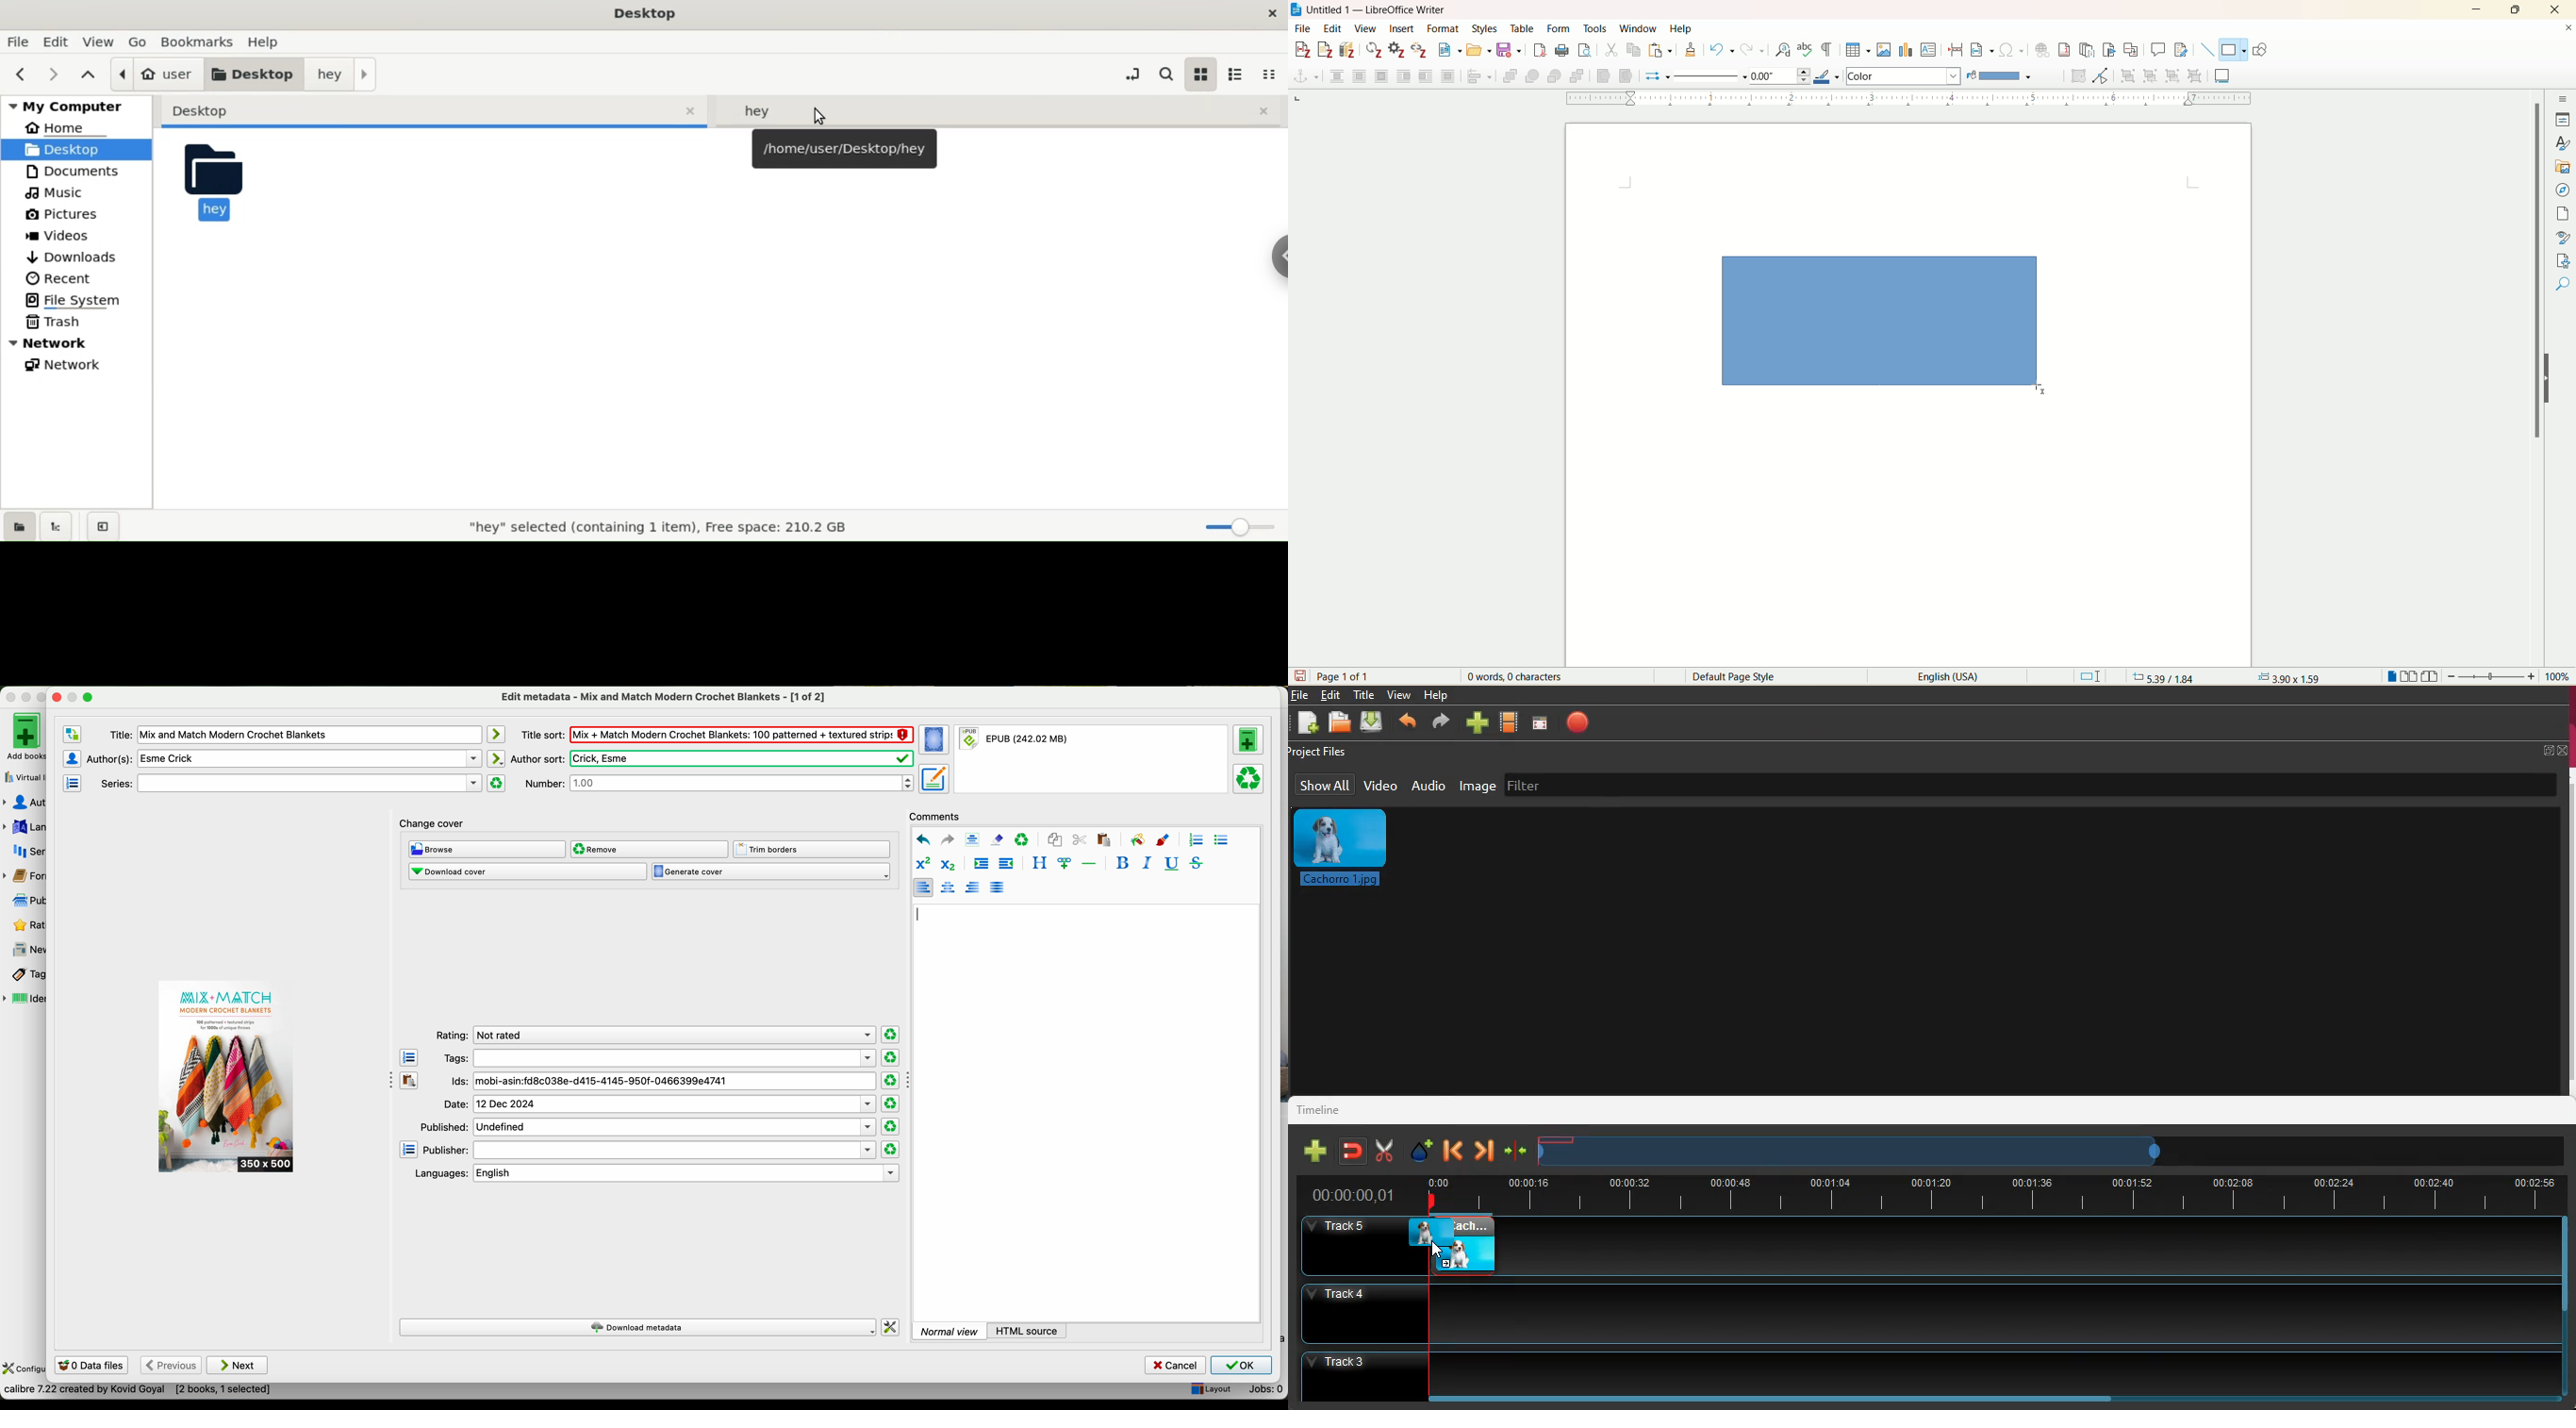 This screenshot has height=1428, width=2576. What do you see at coordinates (76, 128) in the screenshot?
I see `home` at bounding box center [76, 128].